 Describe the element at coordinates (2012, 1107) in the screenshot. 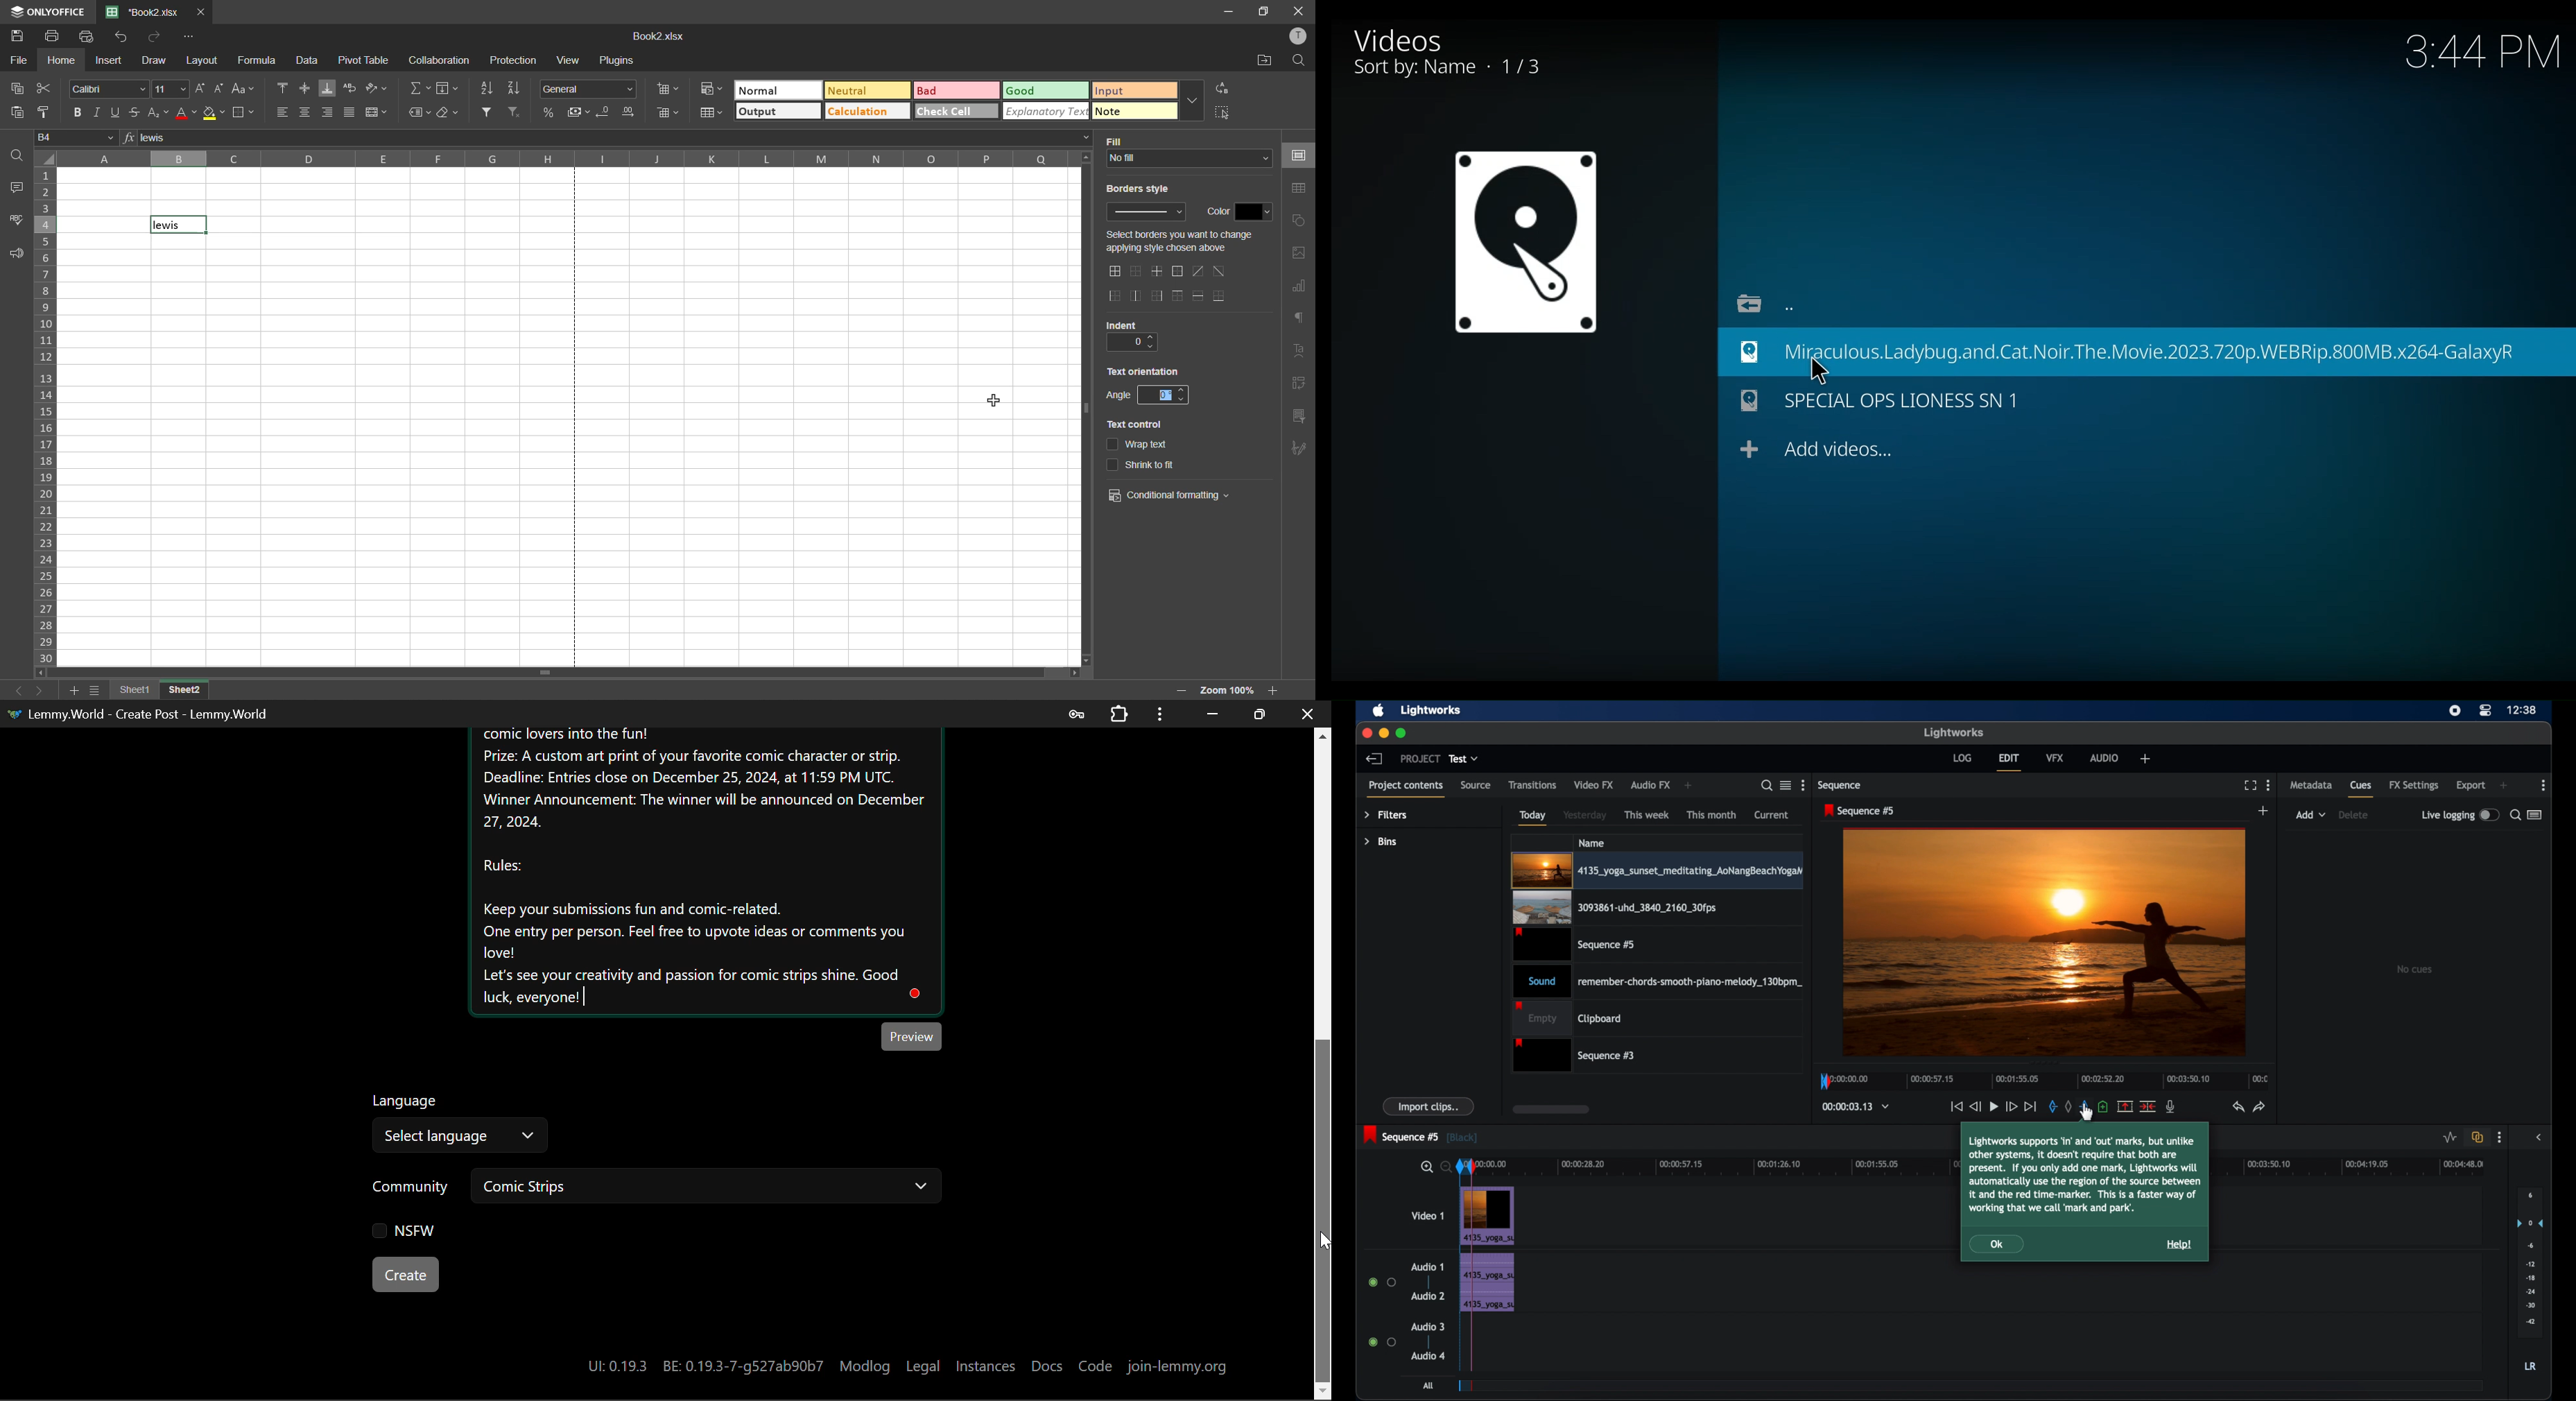

I see `fast forward` at that location.